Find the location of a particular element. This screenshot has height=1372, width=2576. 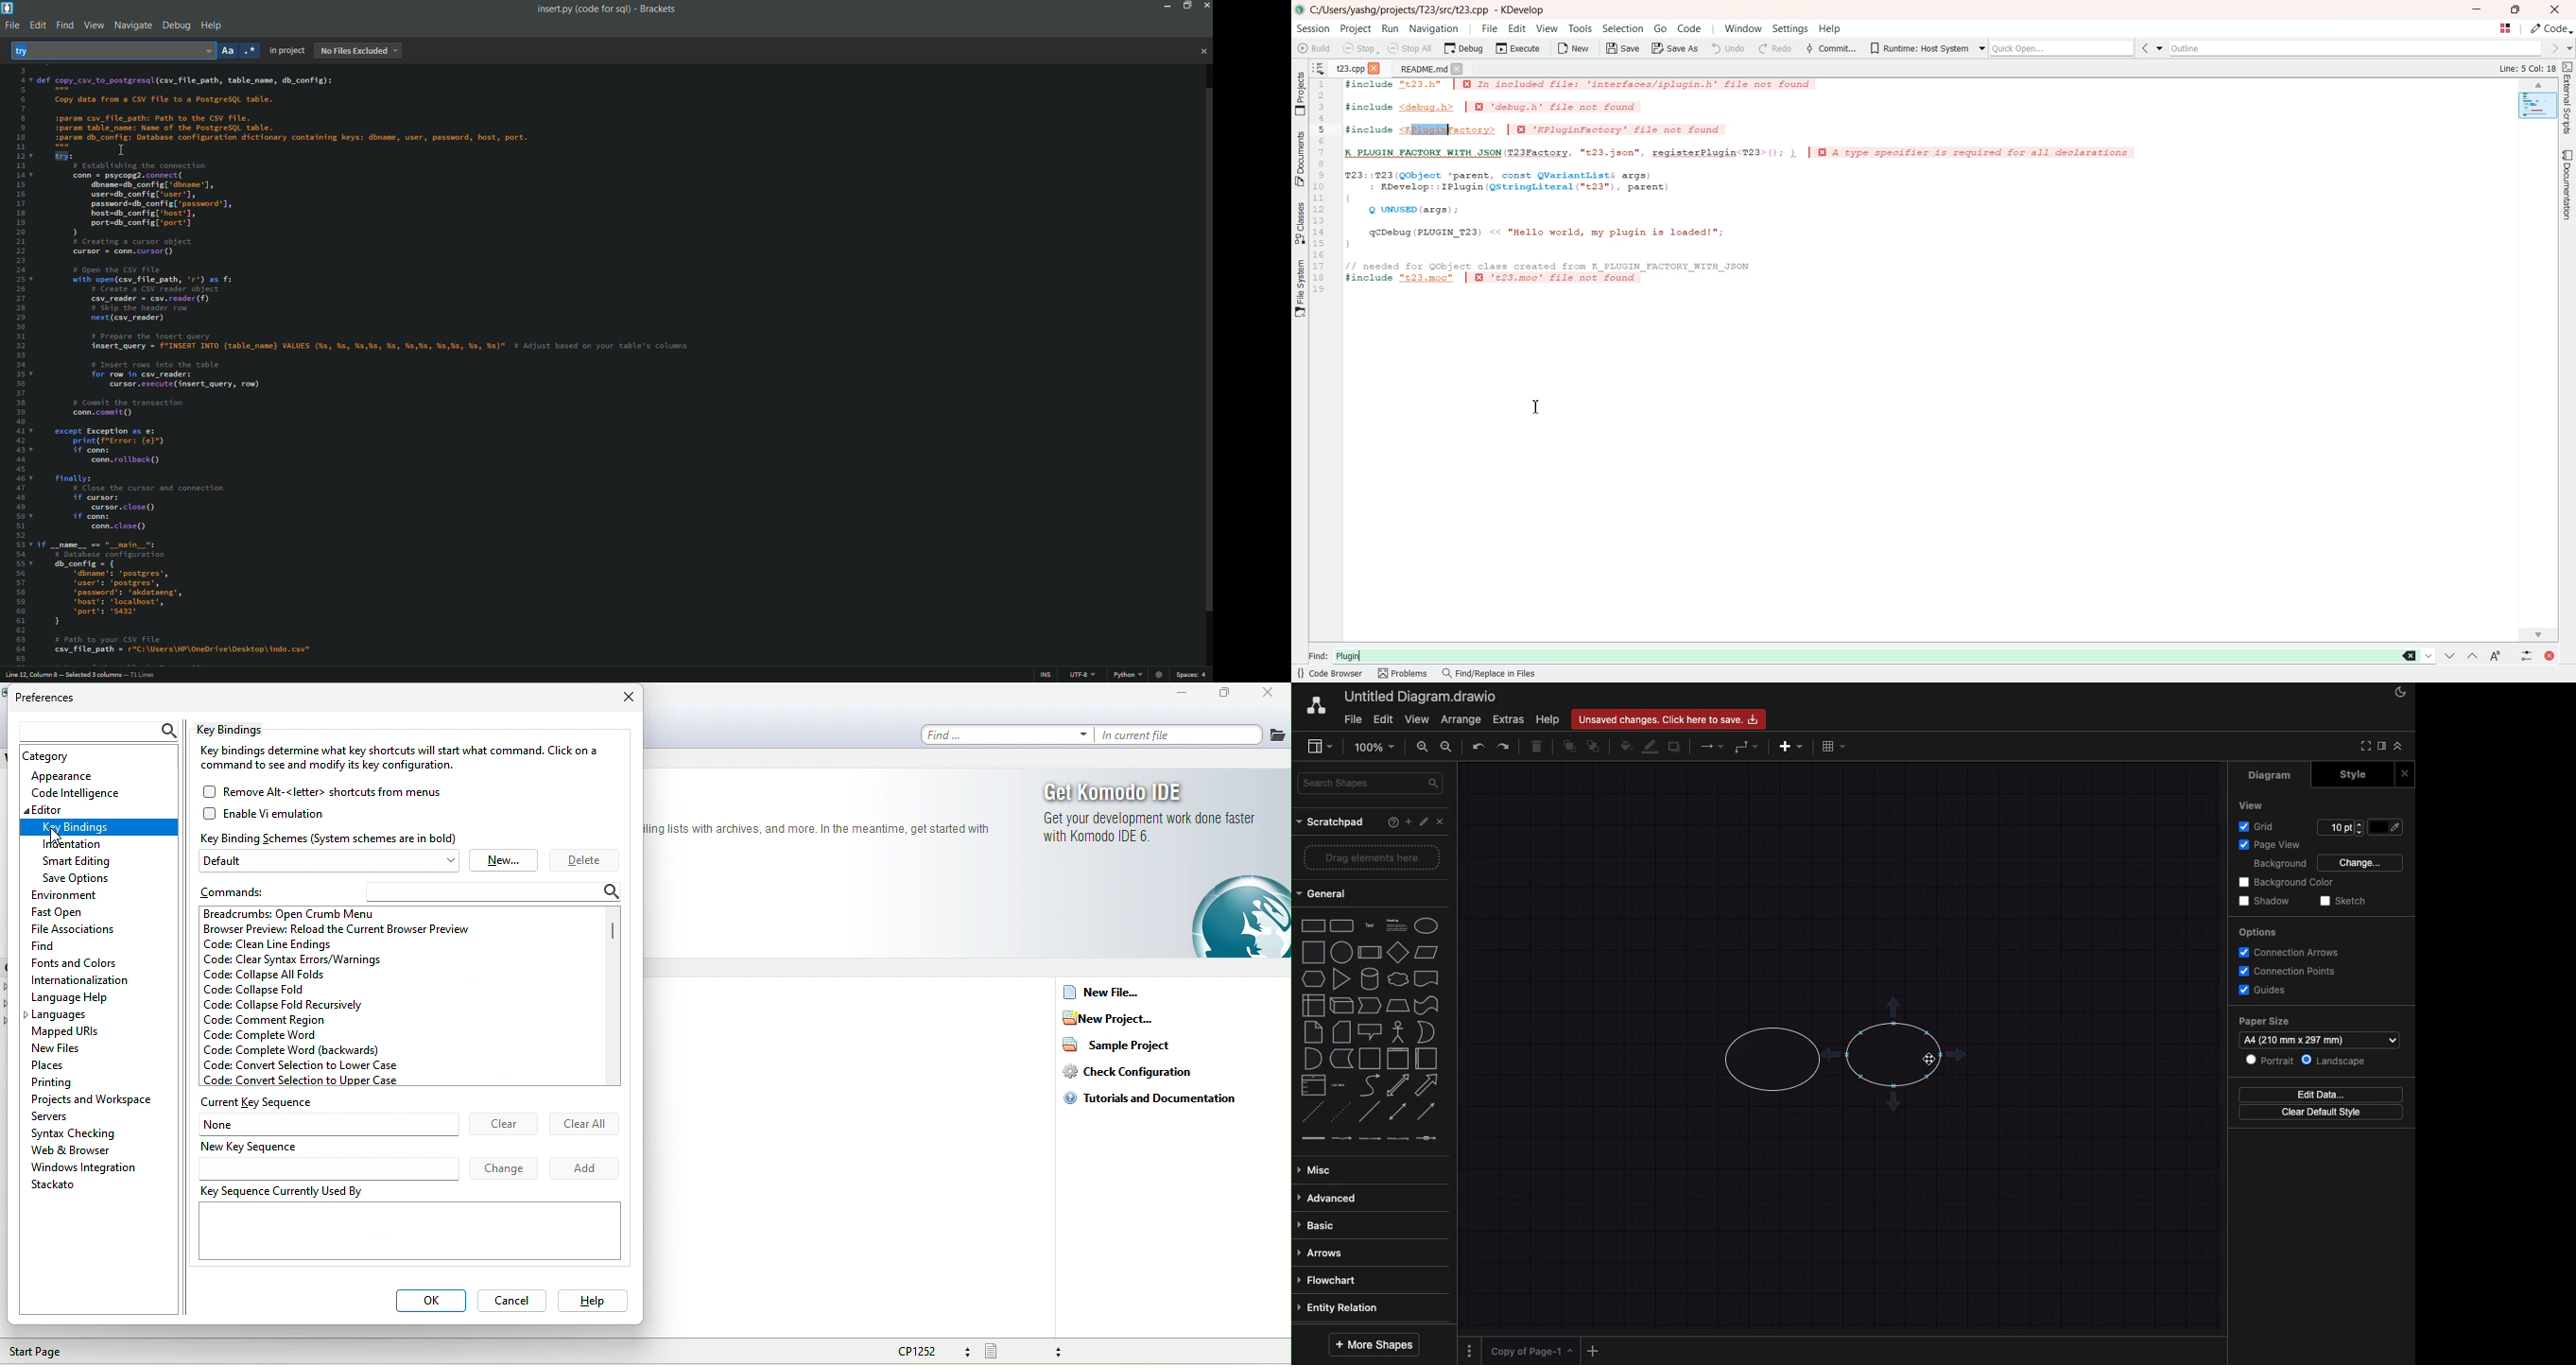

connector with 2 labels is located at coordinates (1369, 1138).